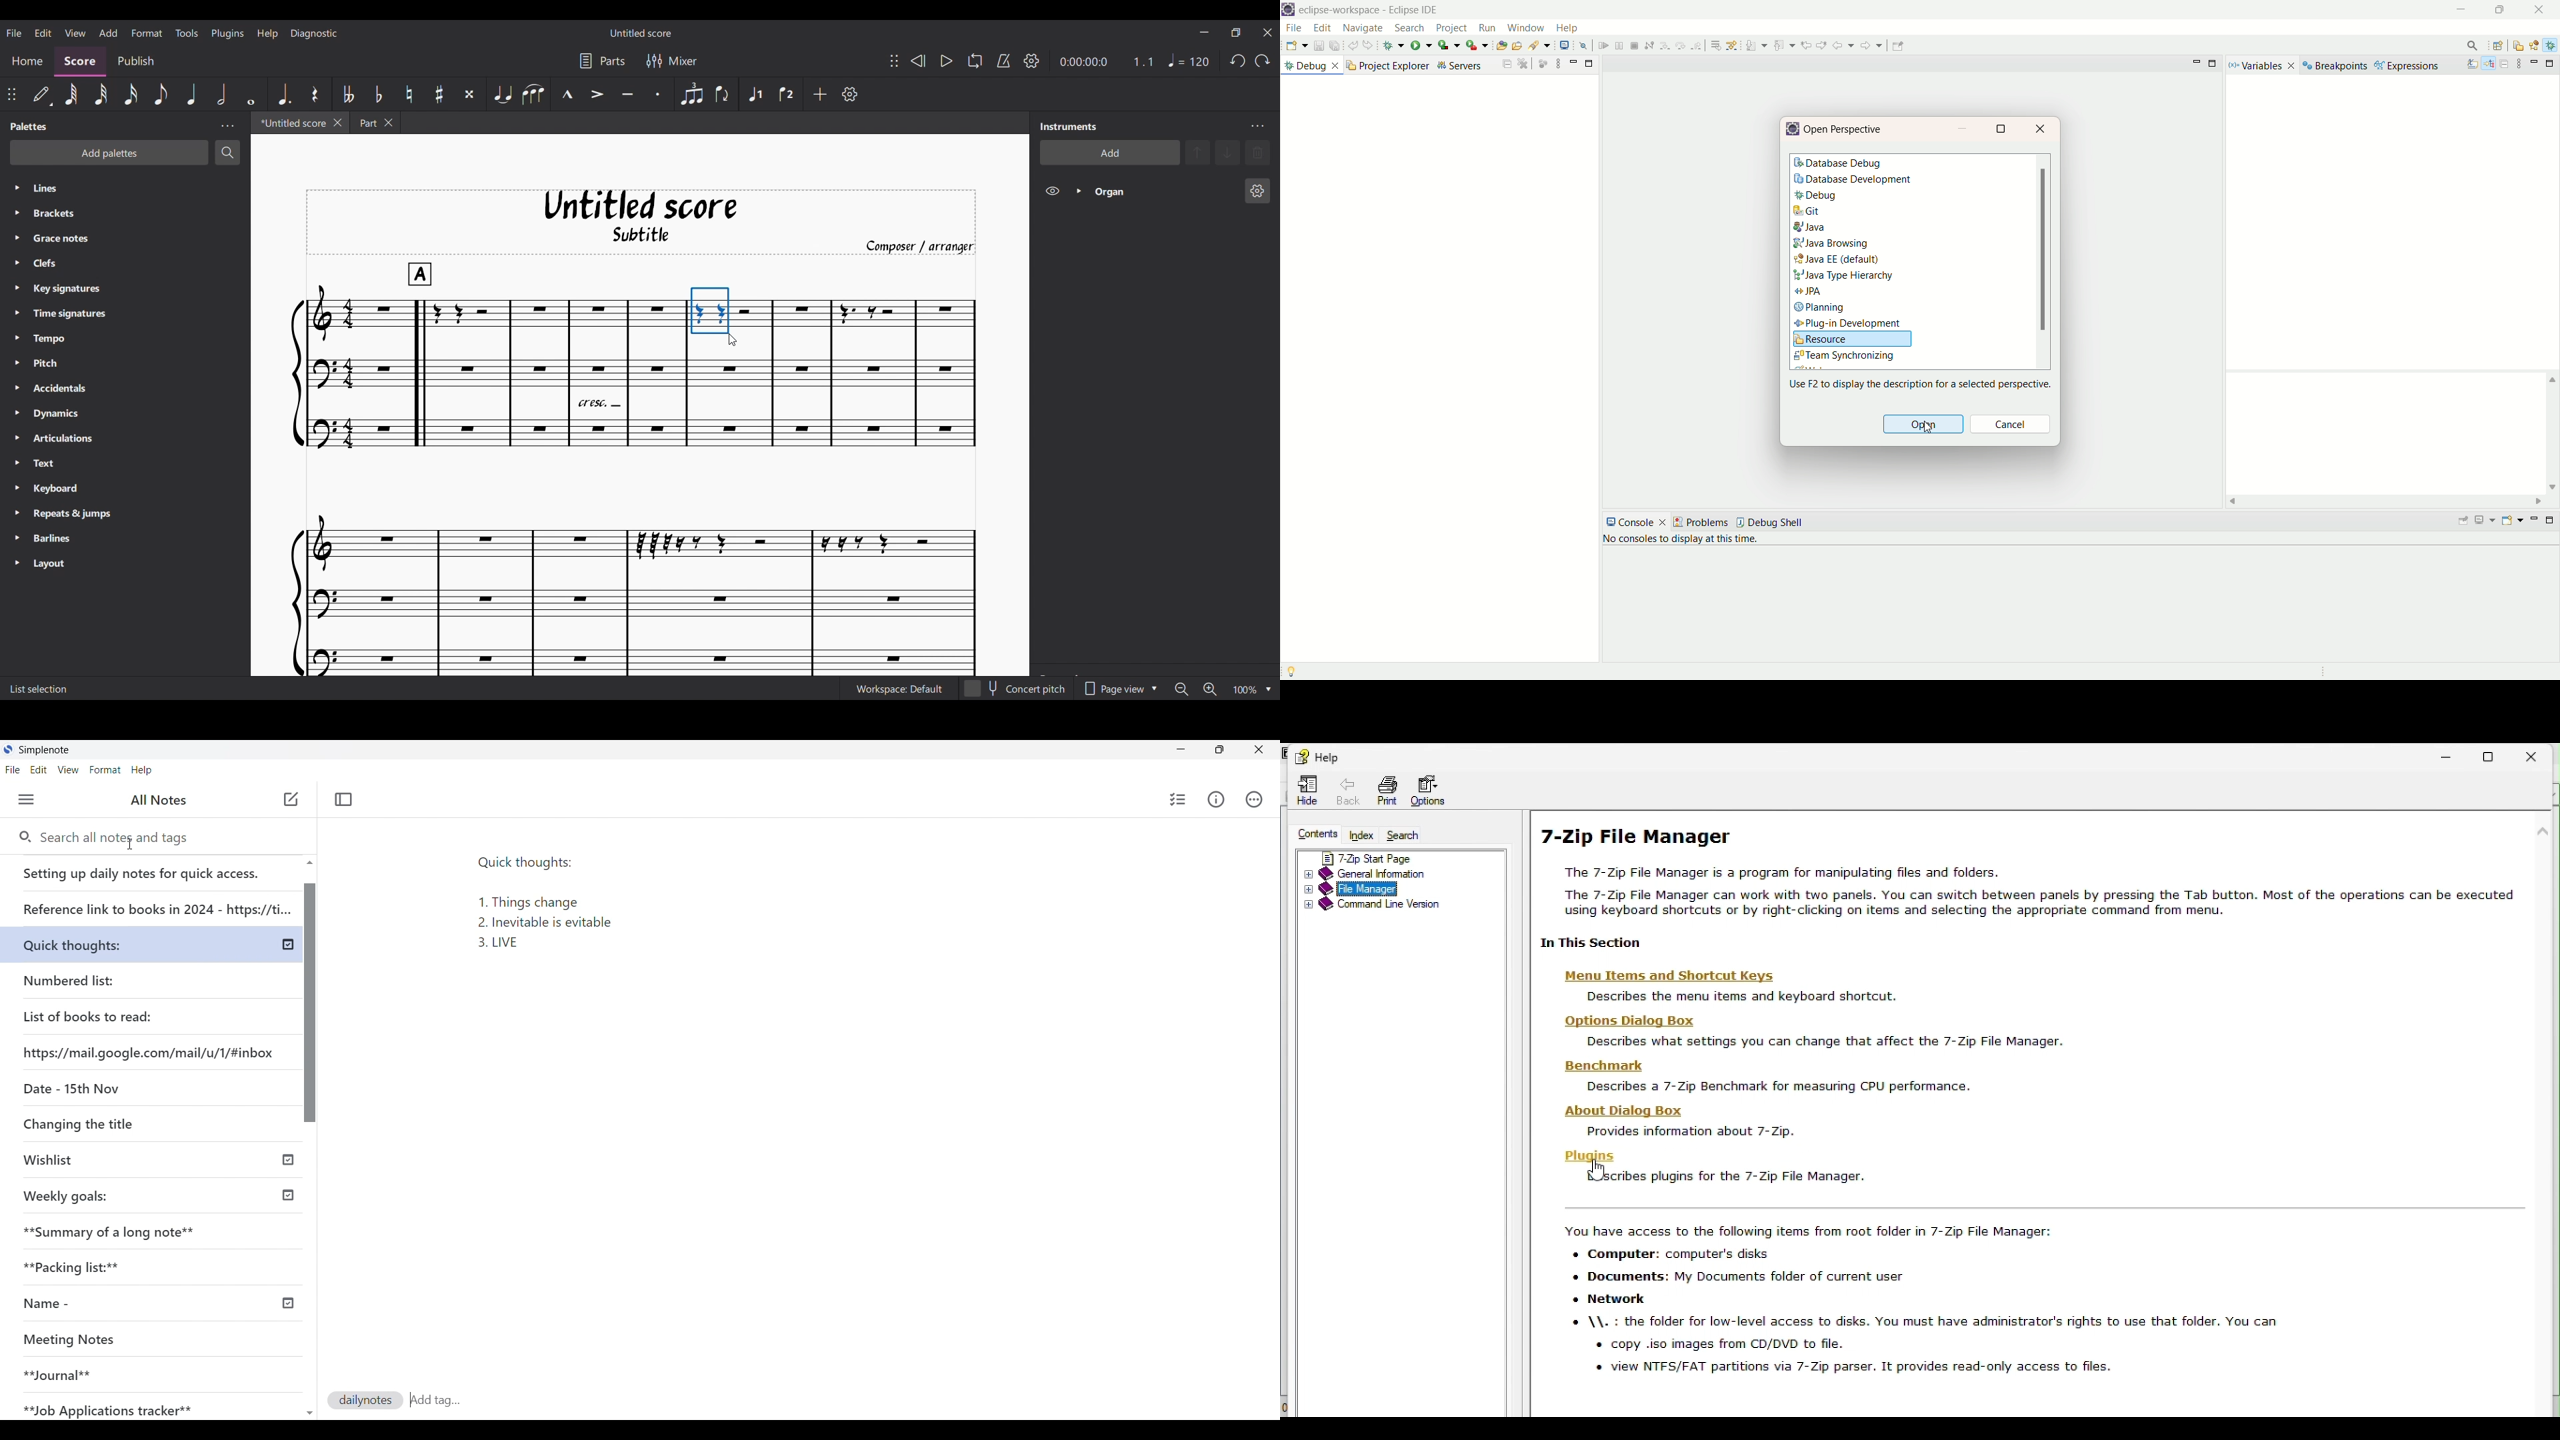 This screenshot has width=2576, height=1456. Describe the element at coordinates (1259, 749) in the screenshot. I see `Close ` at that location.